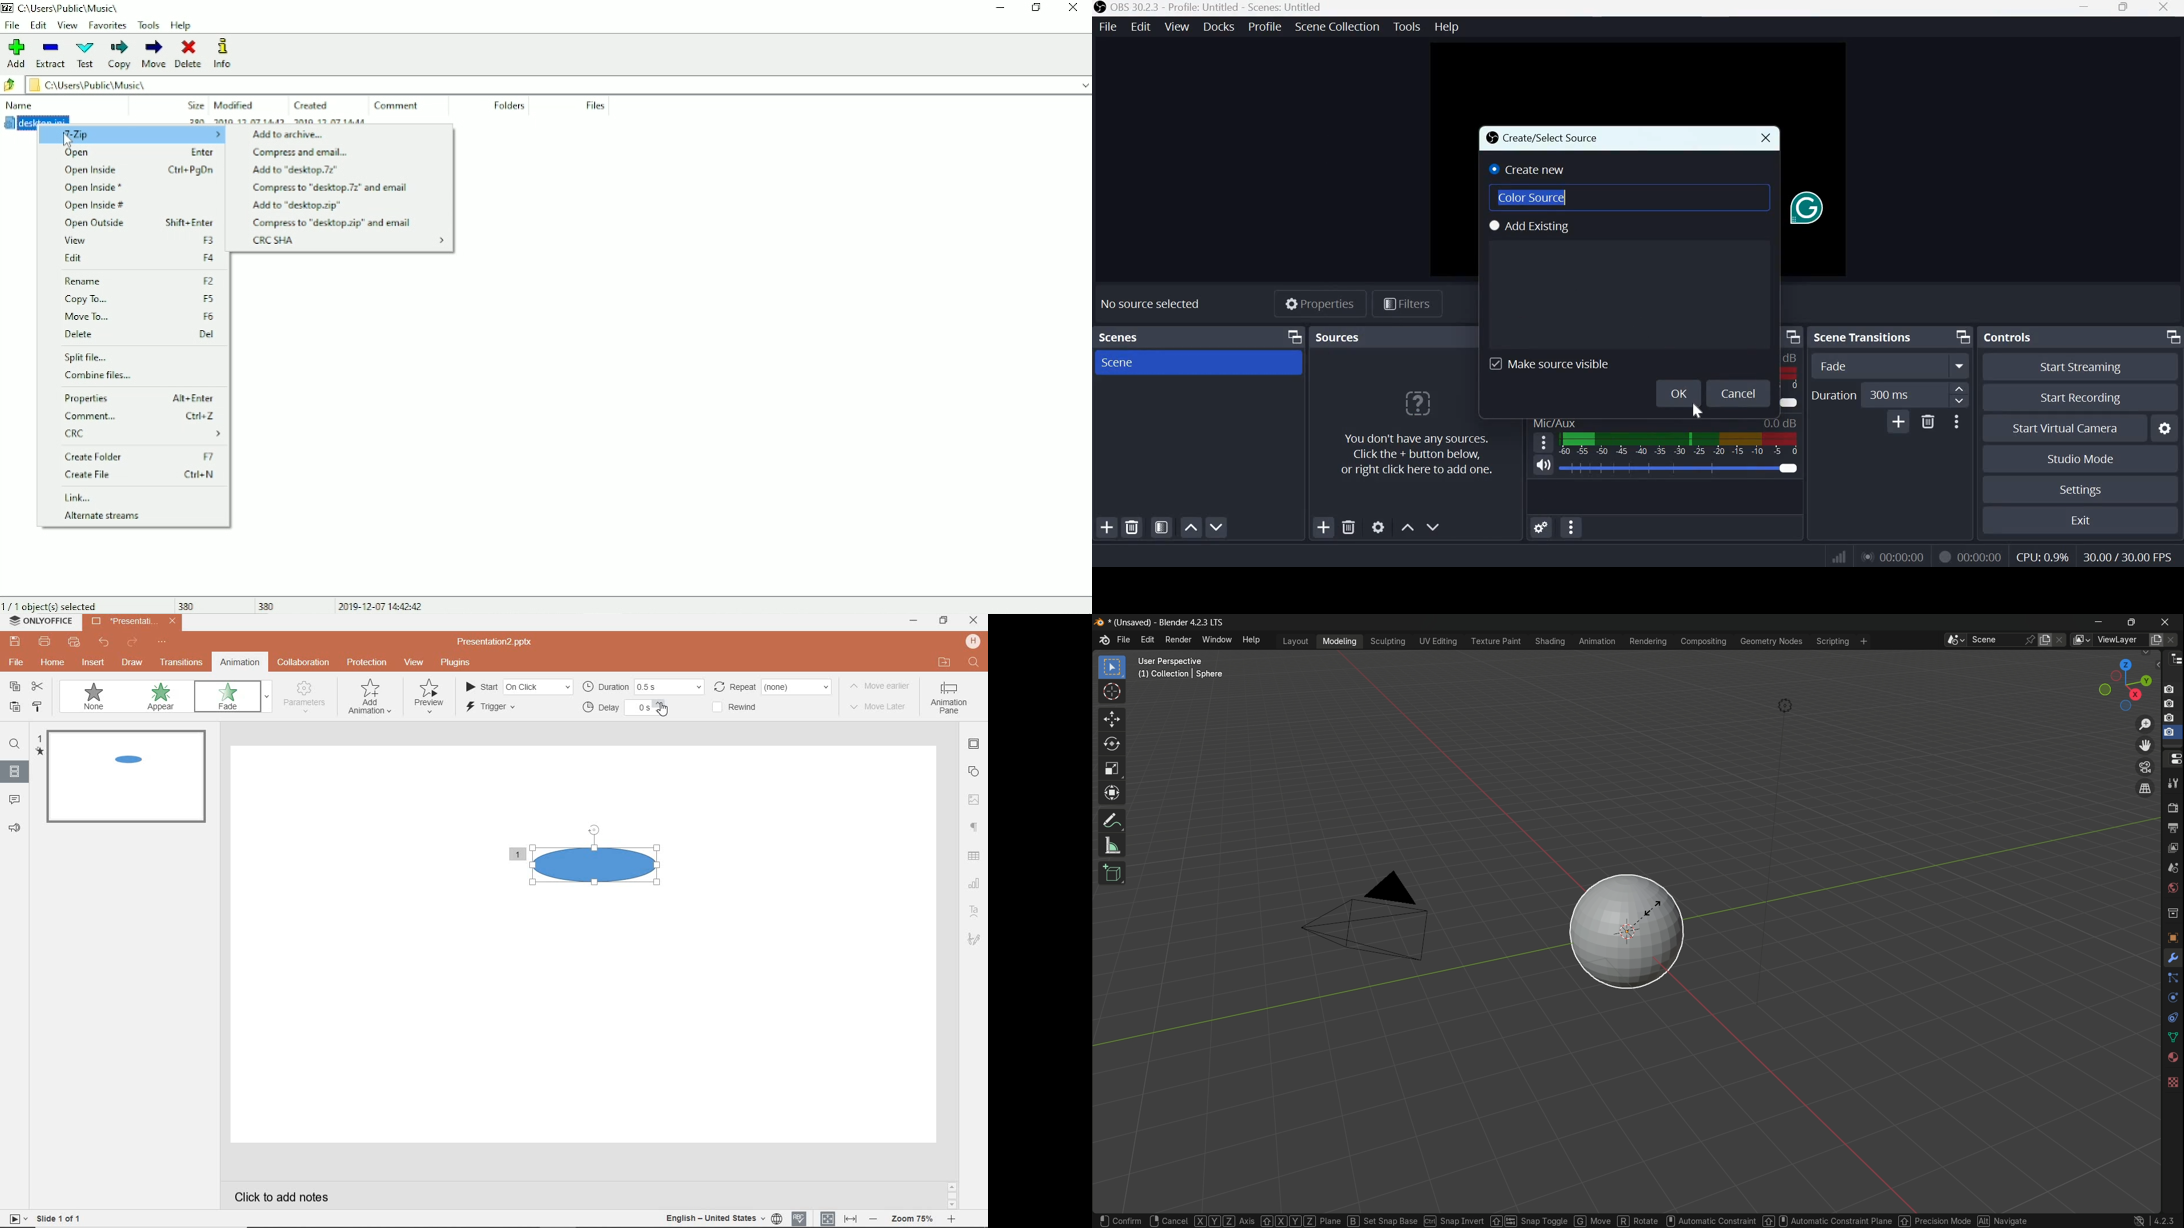 Image resolution: width=2184 pixels, height=1232 pixels. I want to click on Delete, so click(189, 54).